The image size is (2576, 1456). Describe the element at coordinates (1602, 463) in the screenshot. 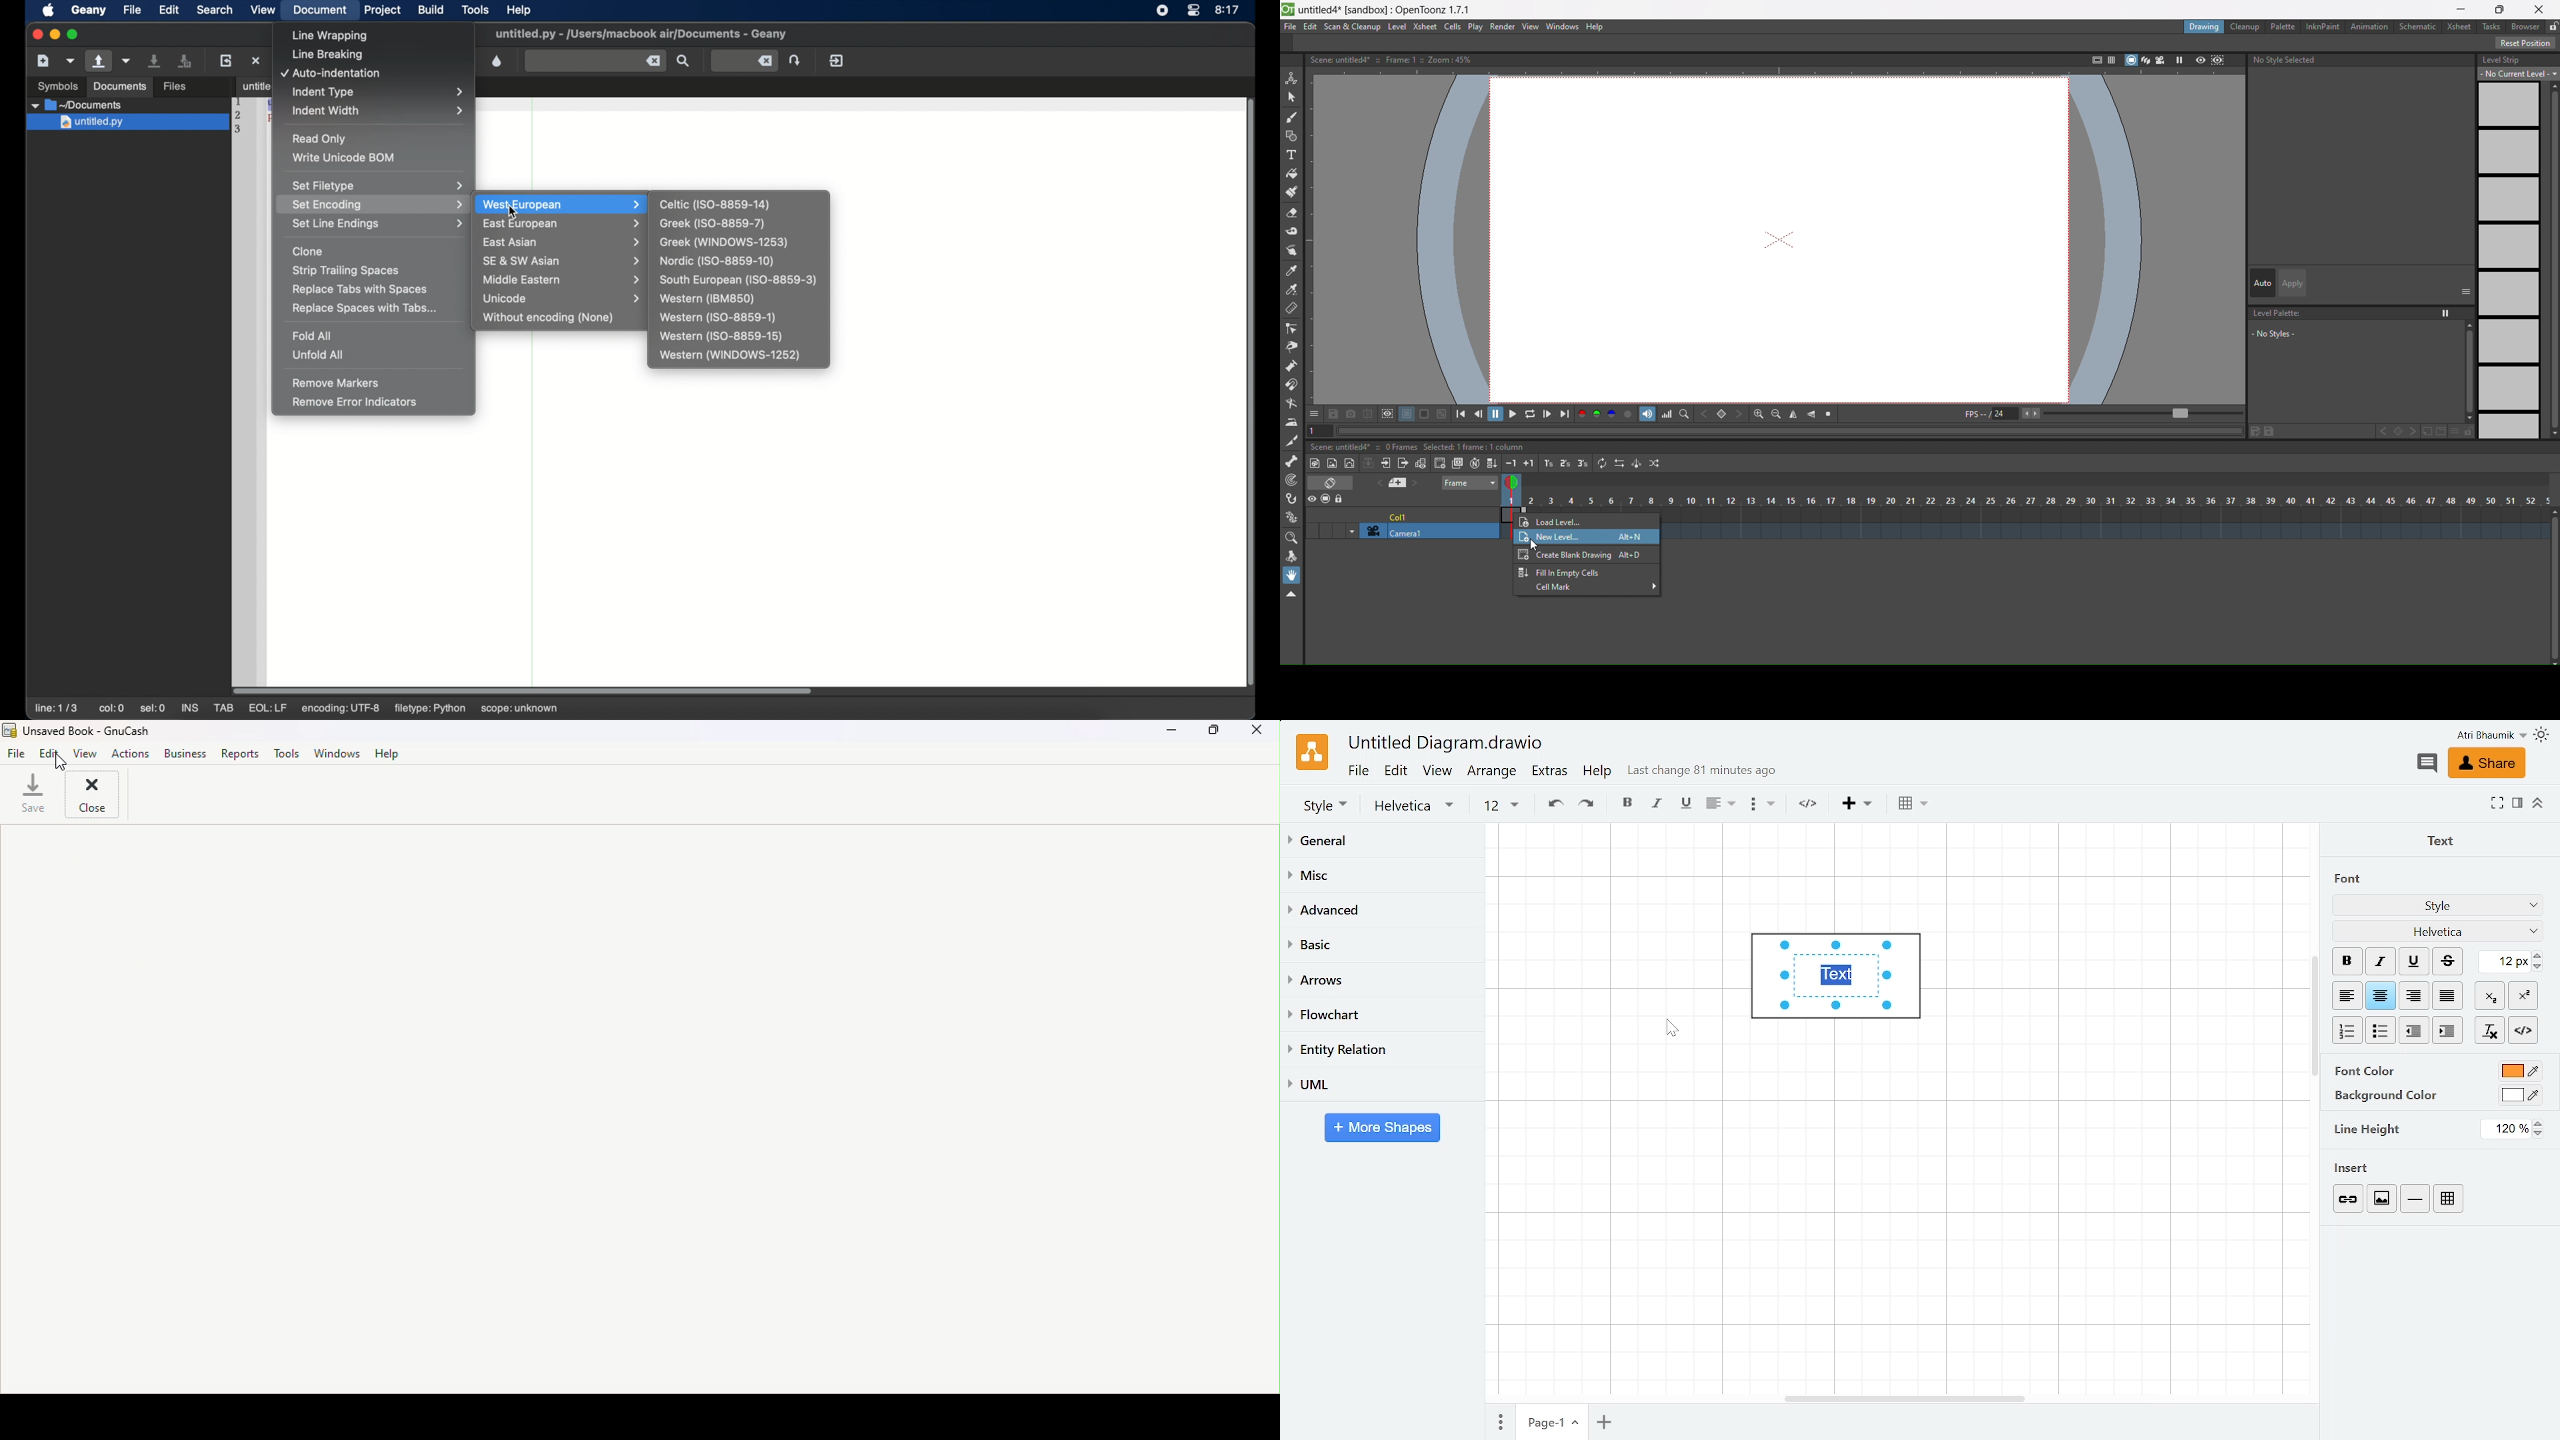

I see `repeat` at that location.